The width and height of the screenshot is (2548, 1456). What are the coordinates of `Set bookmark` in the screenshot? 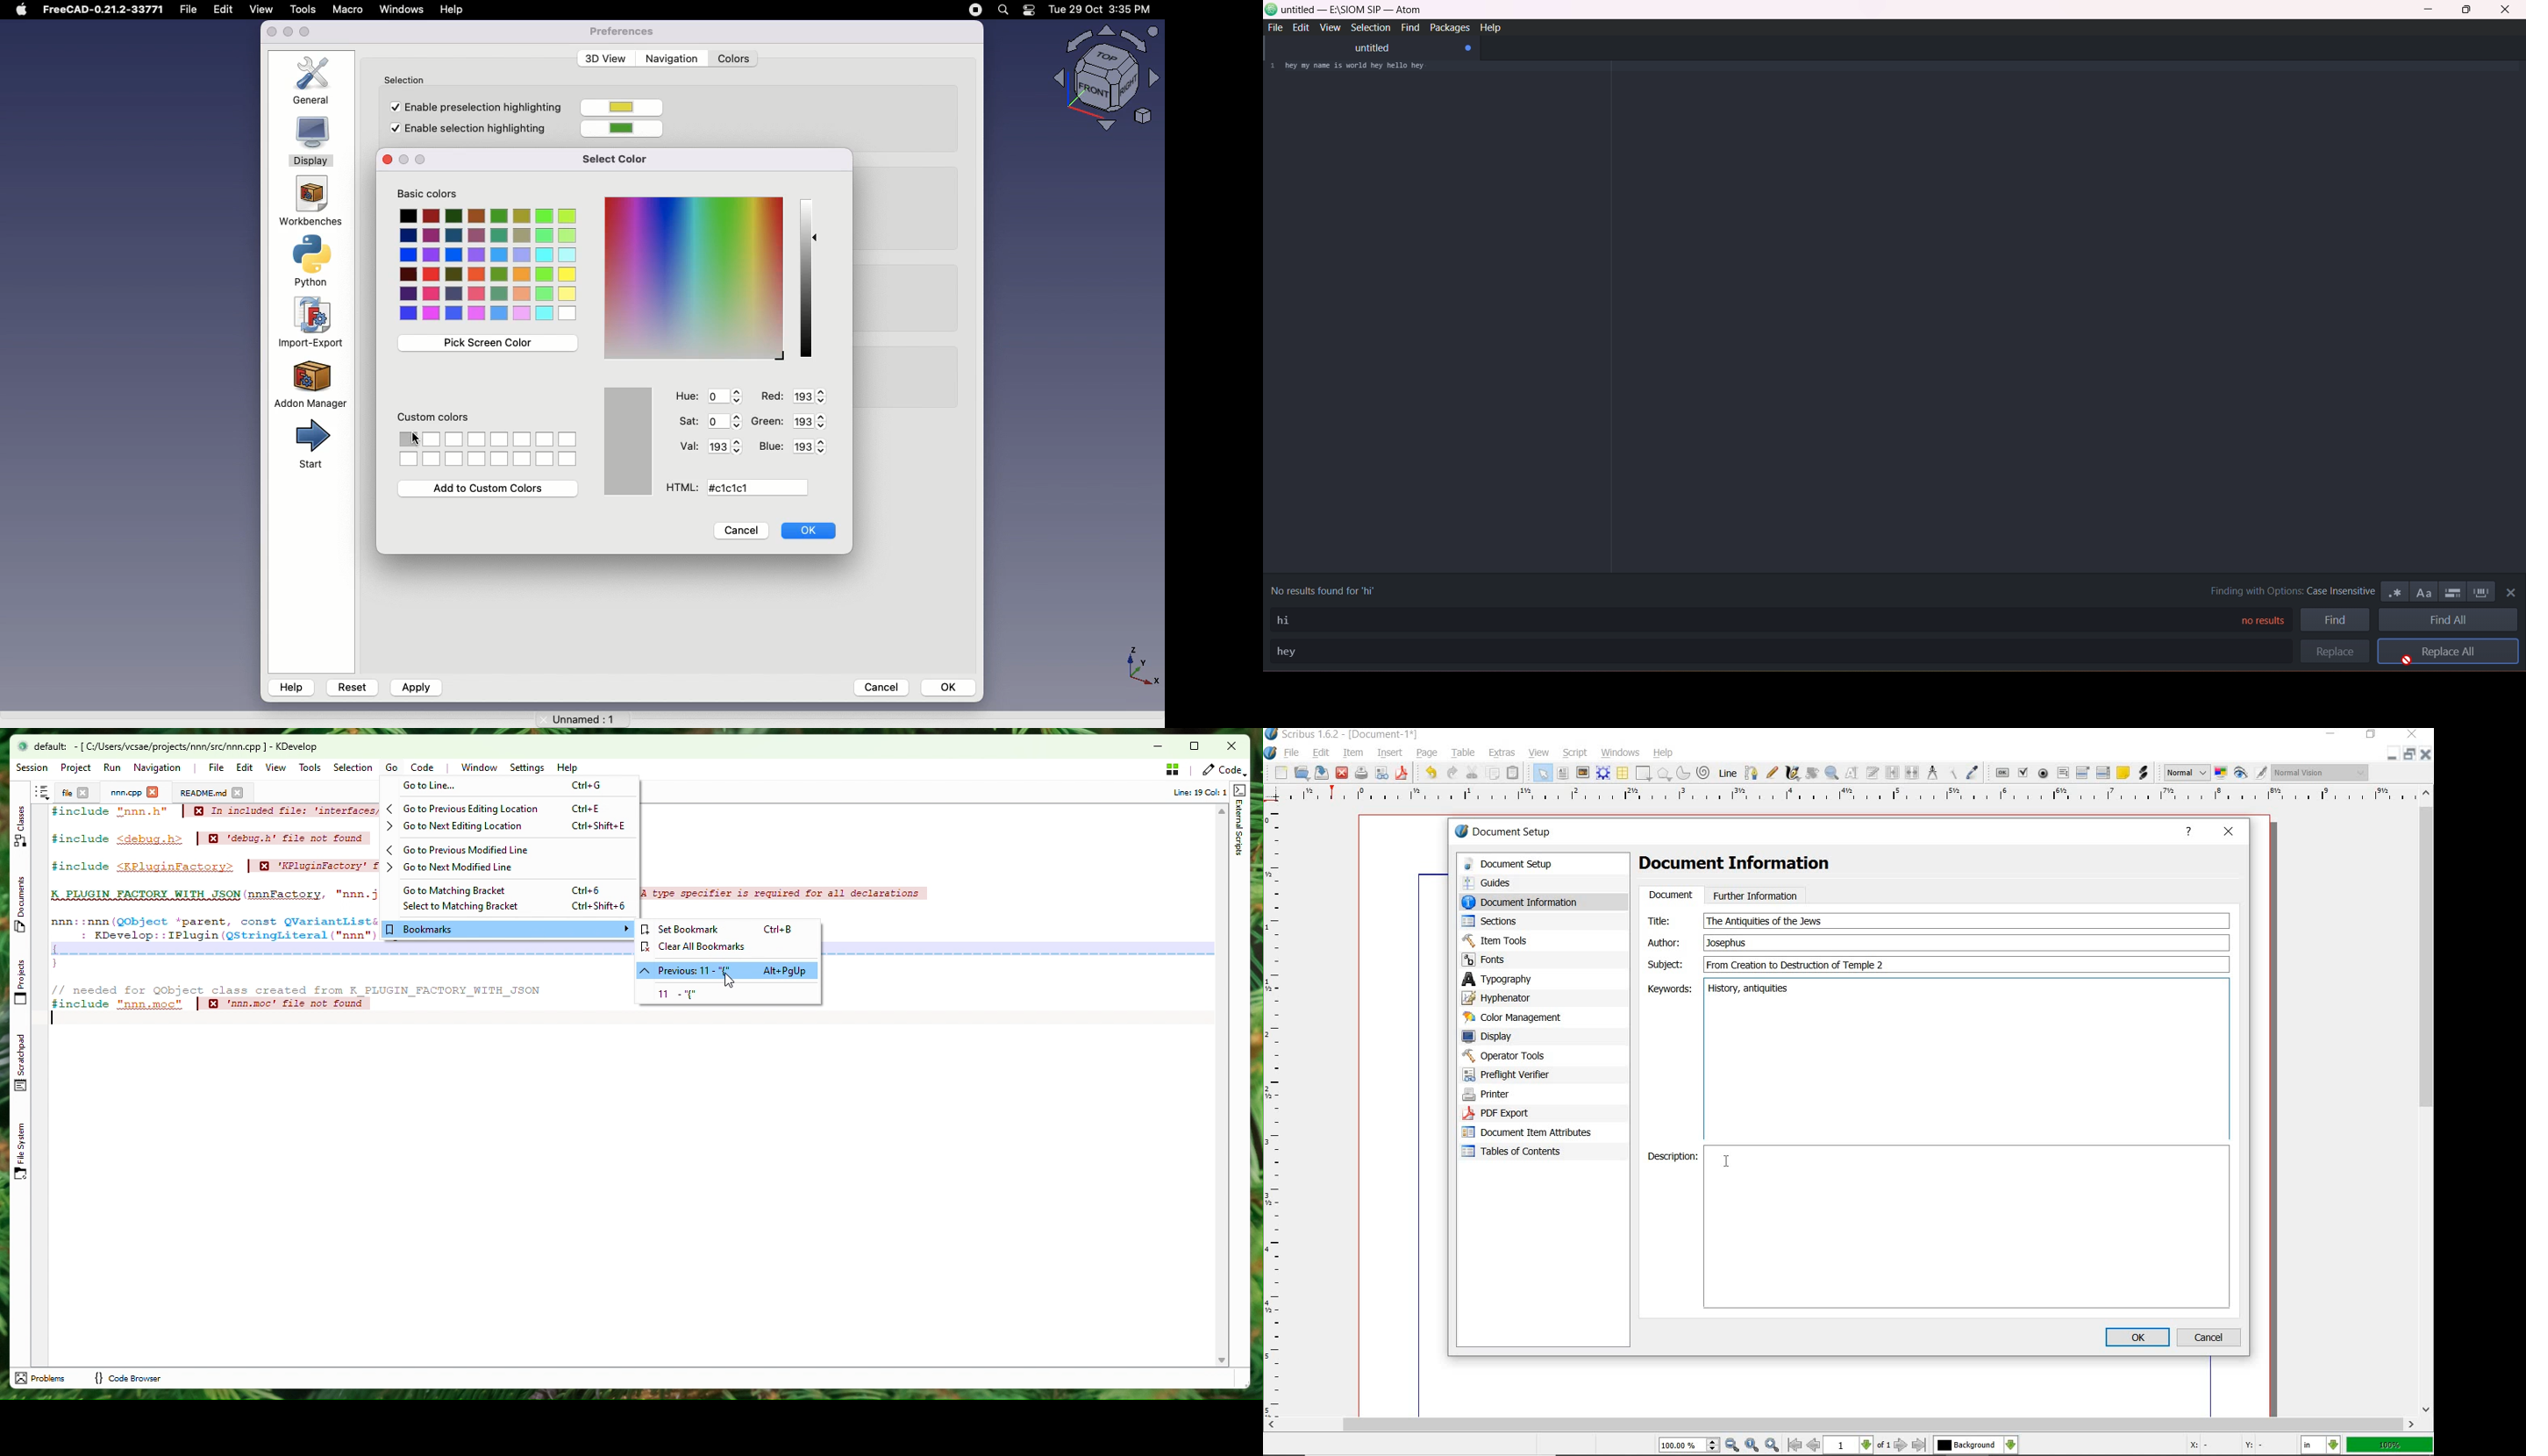 It's located at (722, 930).